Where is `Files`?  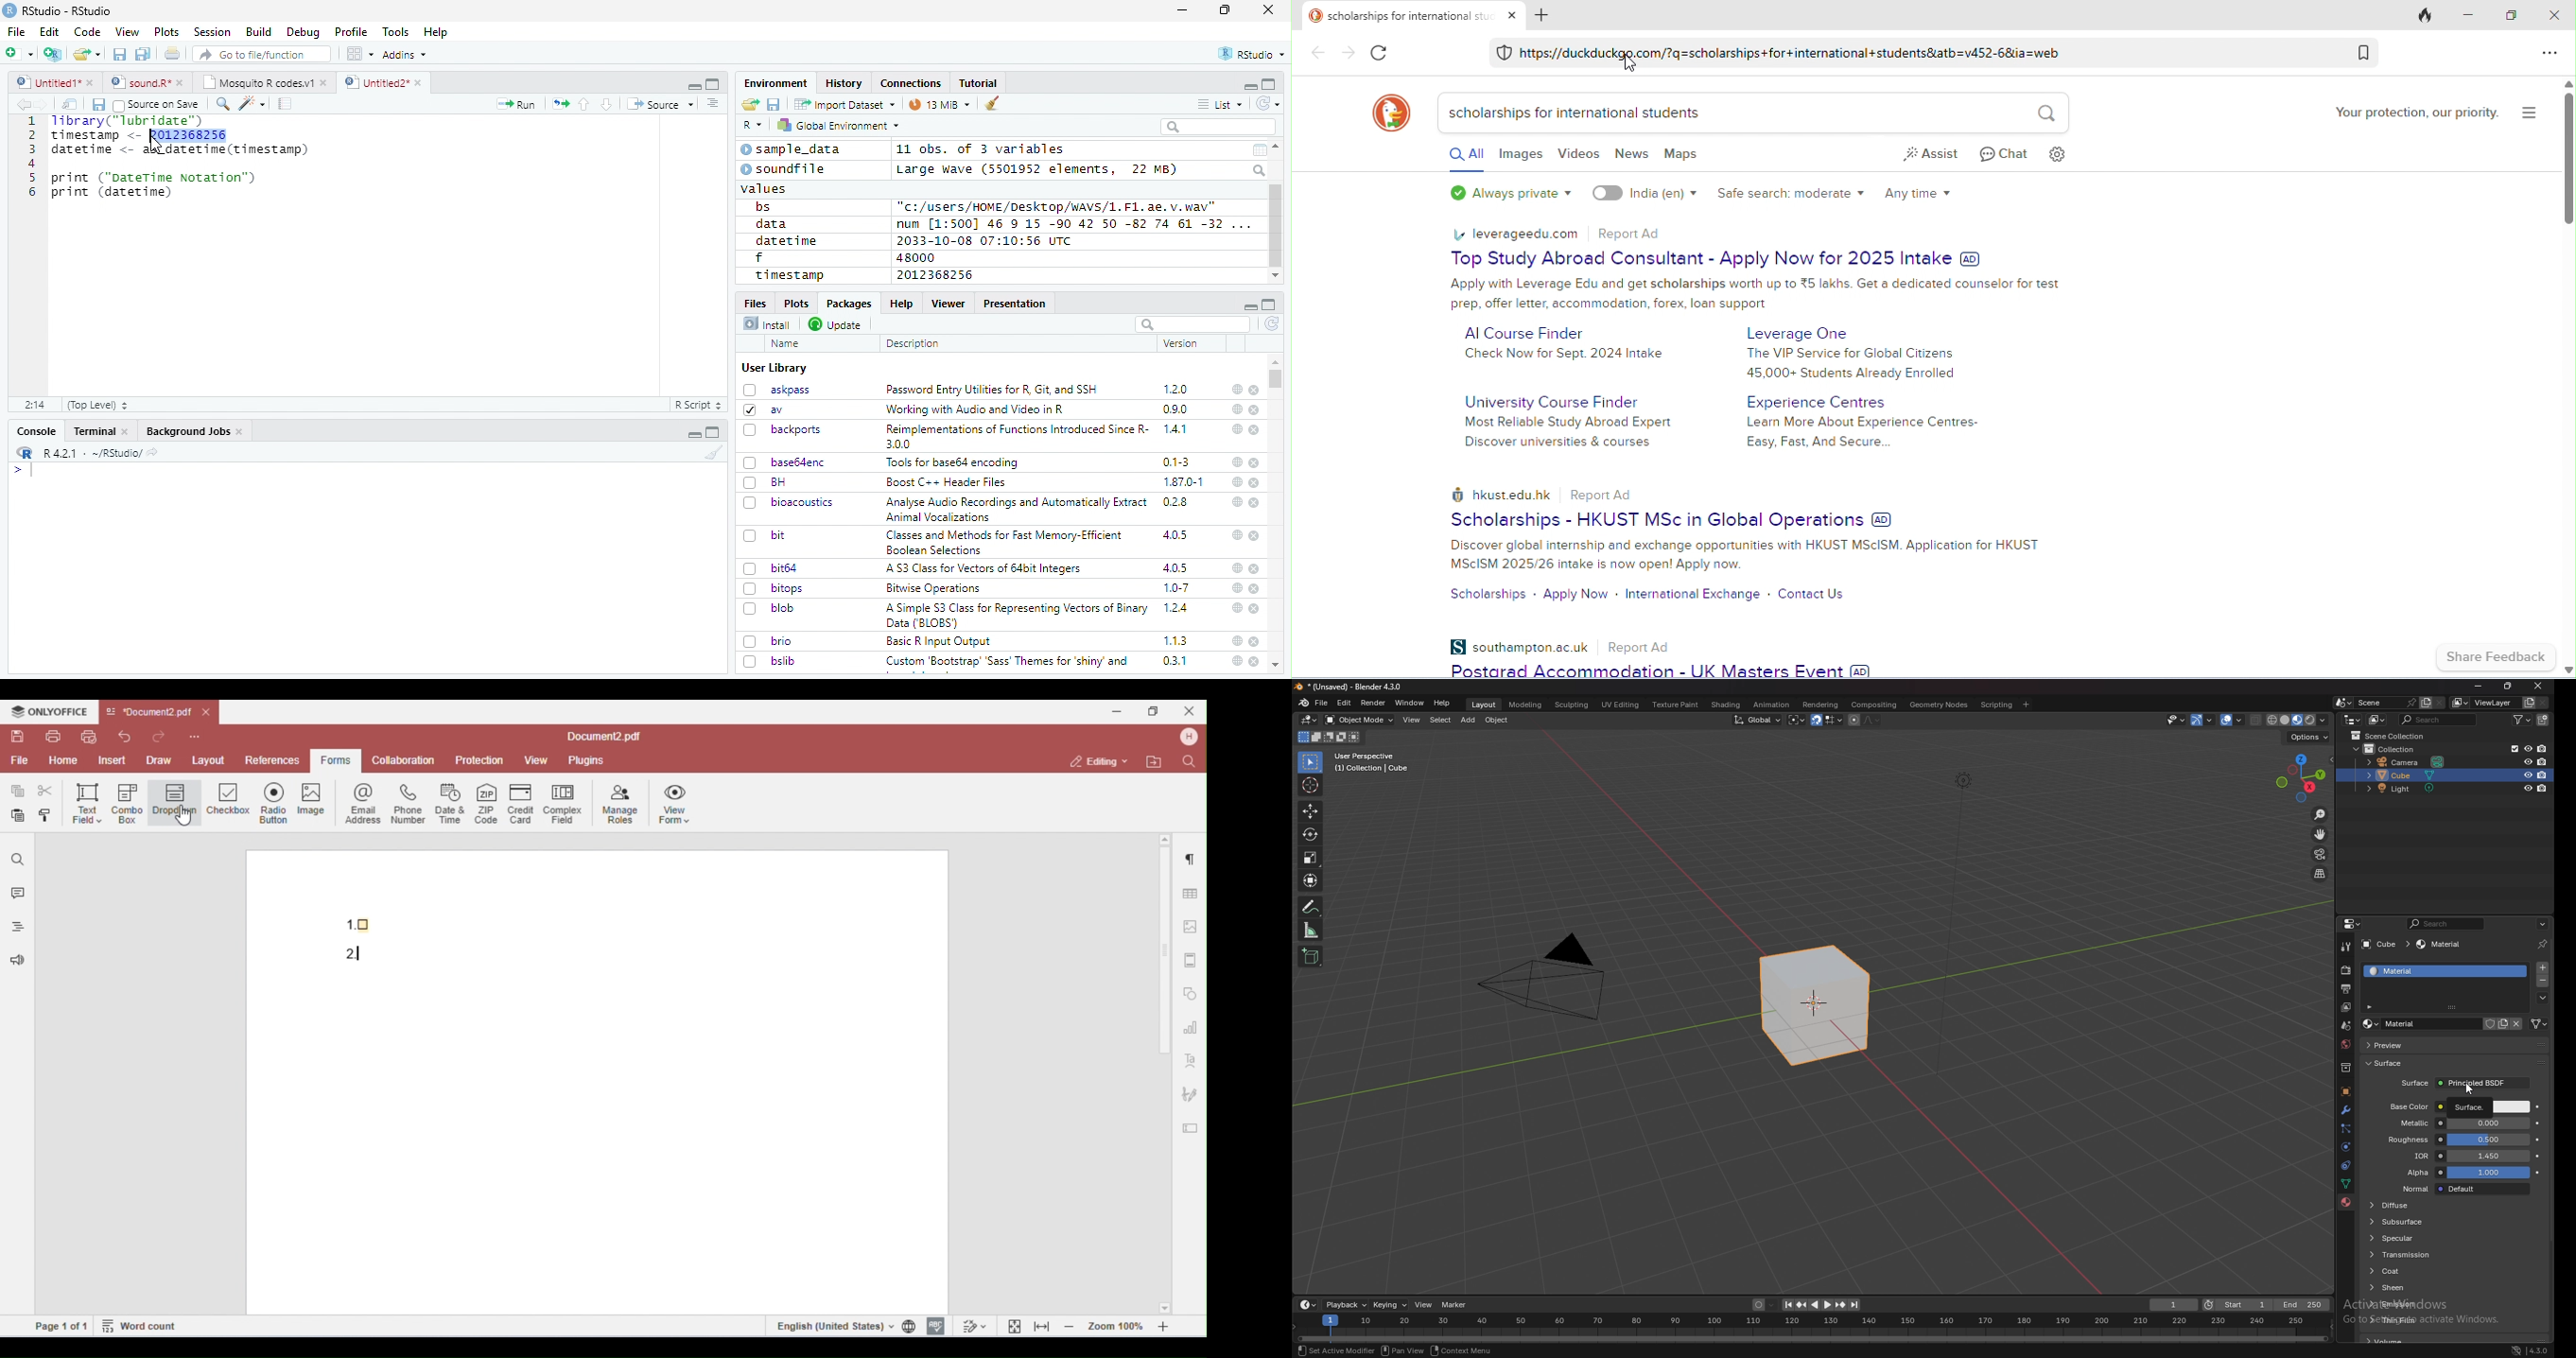 Files is located at coordinates (757, 302).